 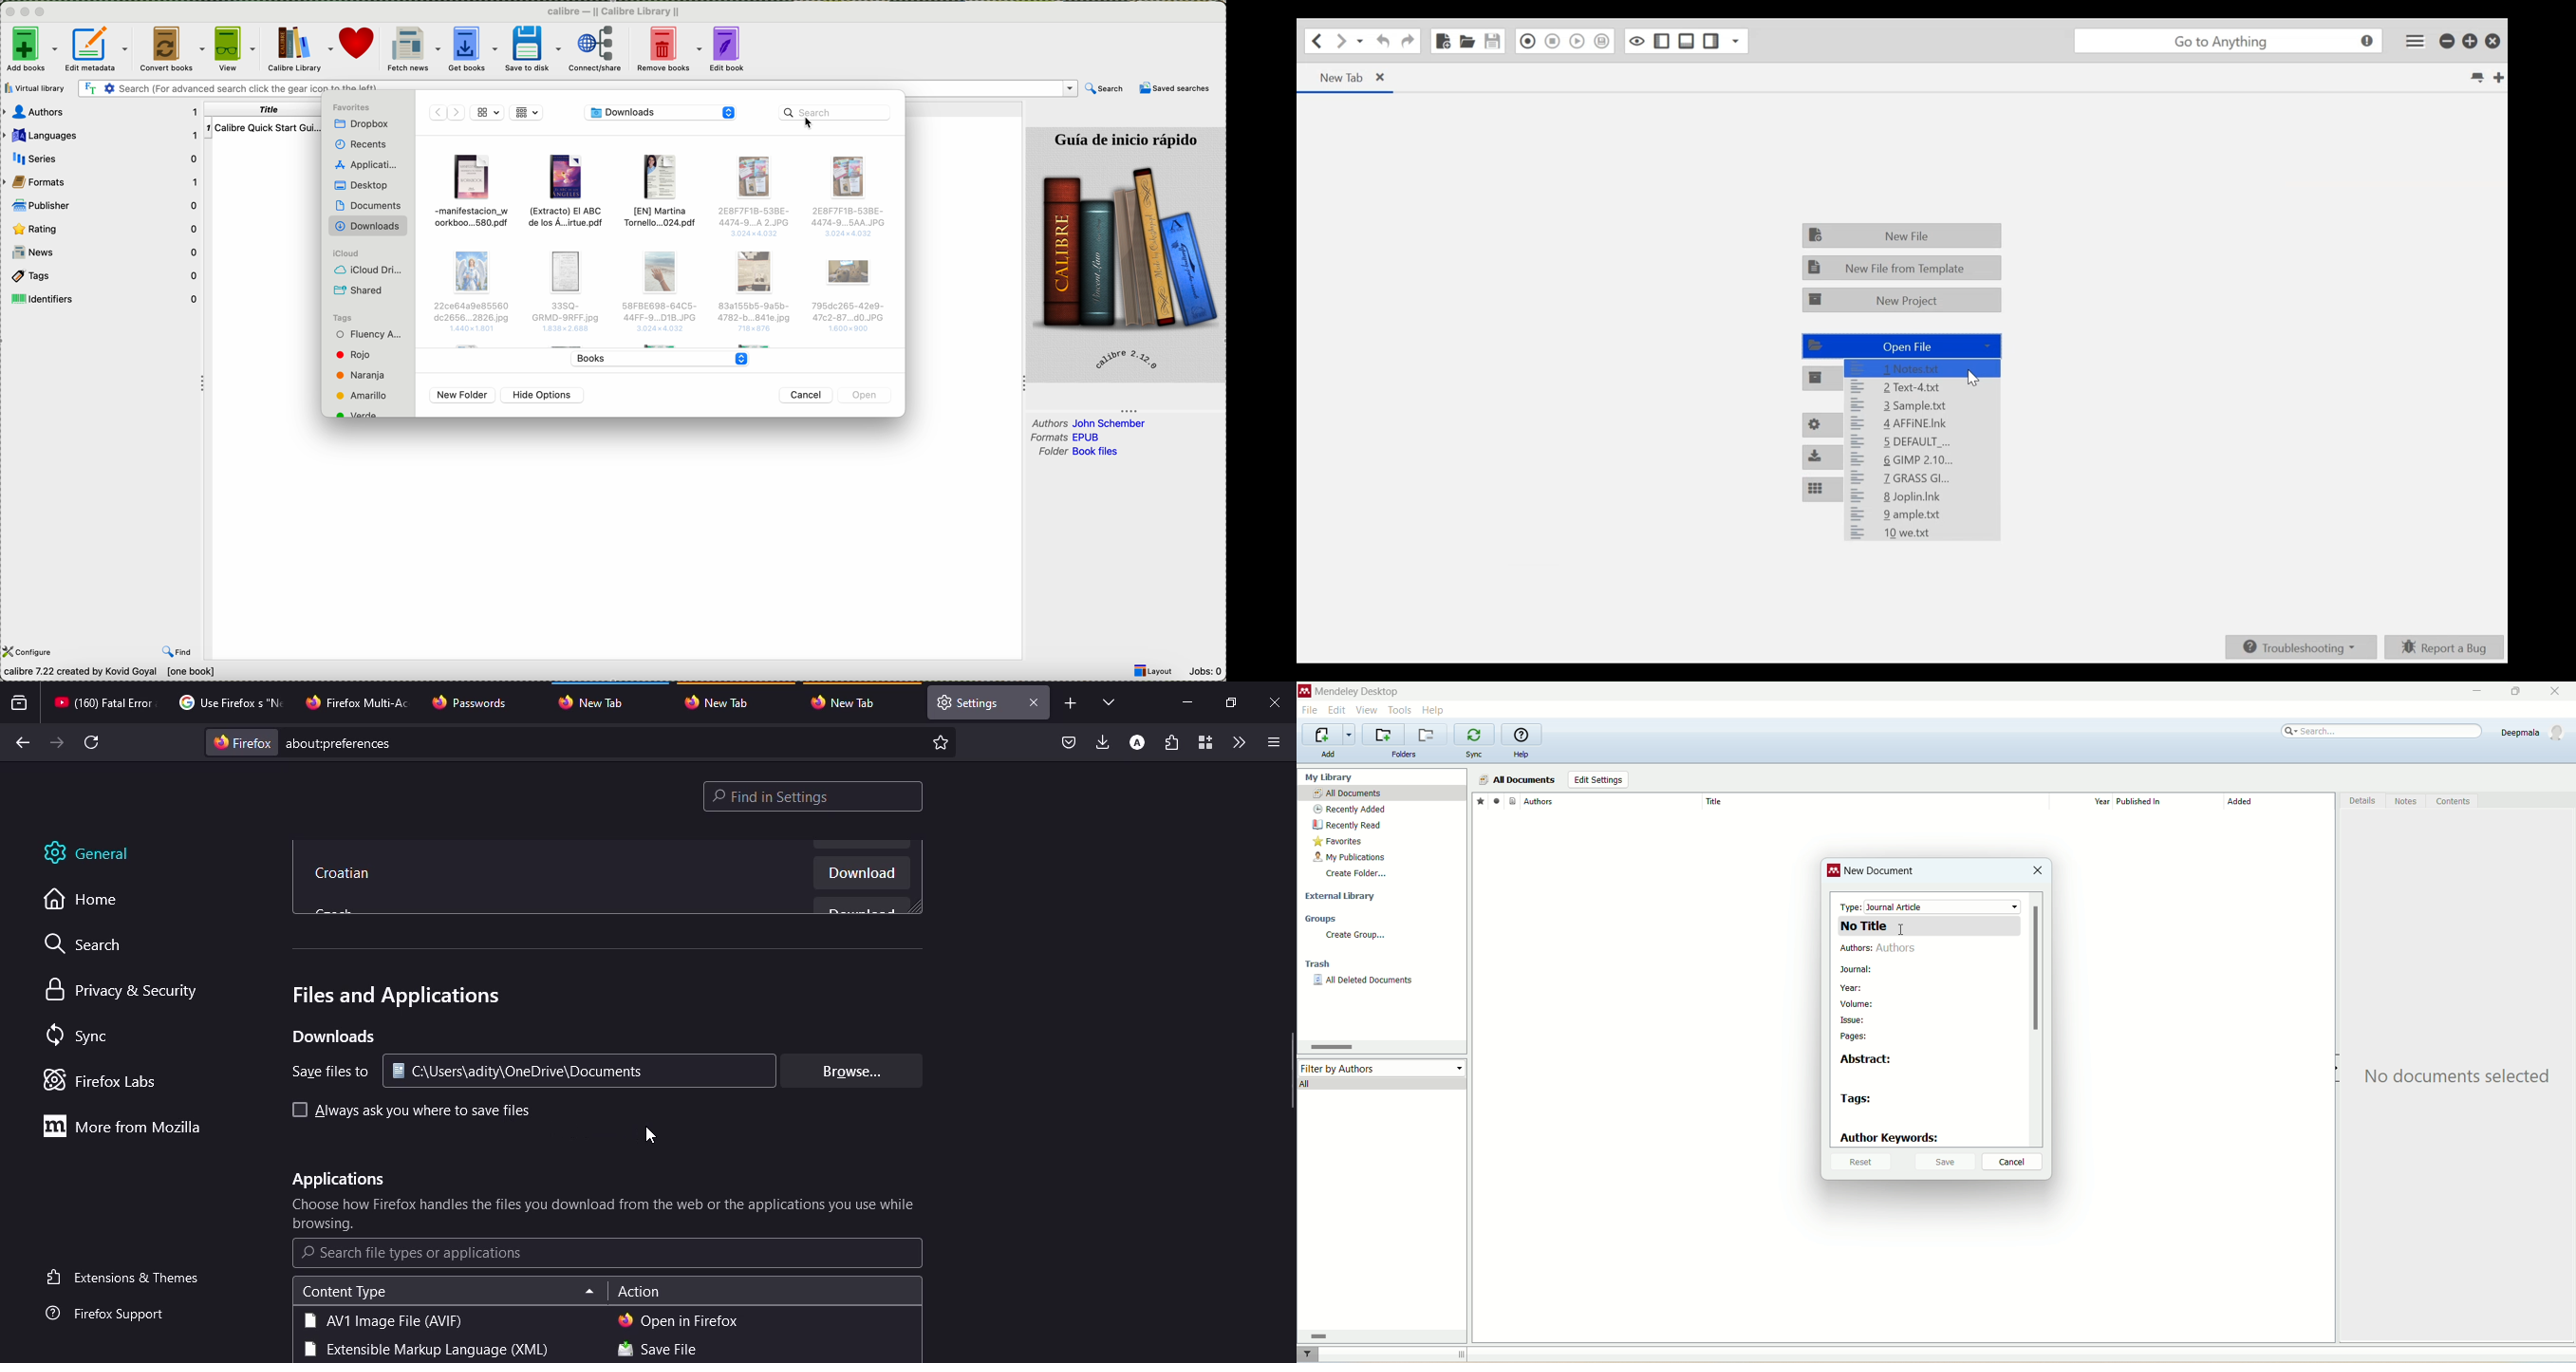 What do you see at coordinates (2163, 802) in the screenshot?
I see `published in` at bounding box center [2163, 802].